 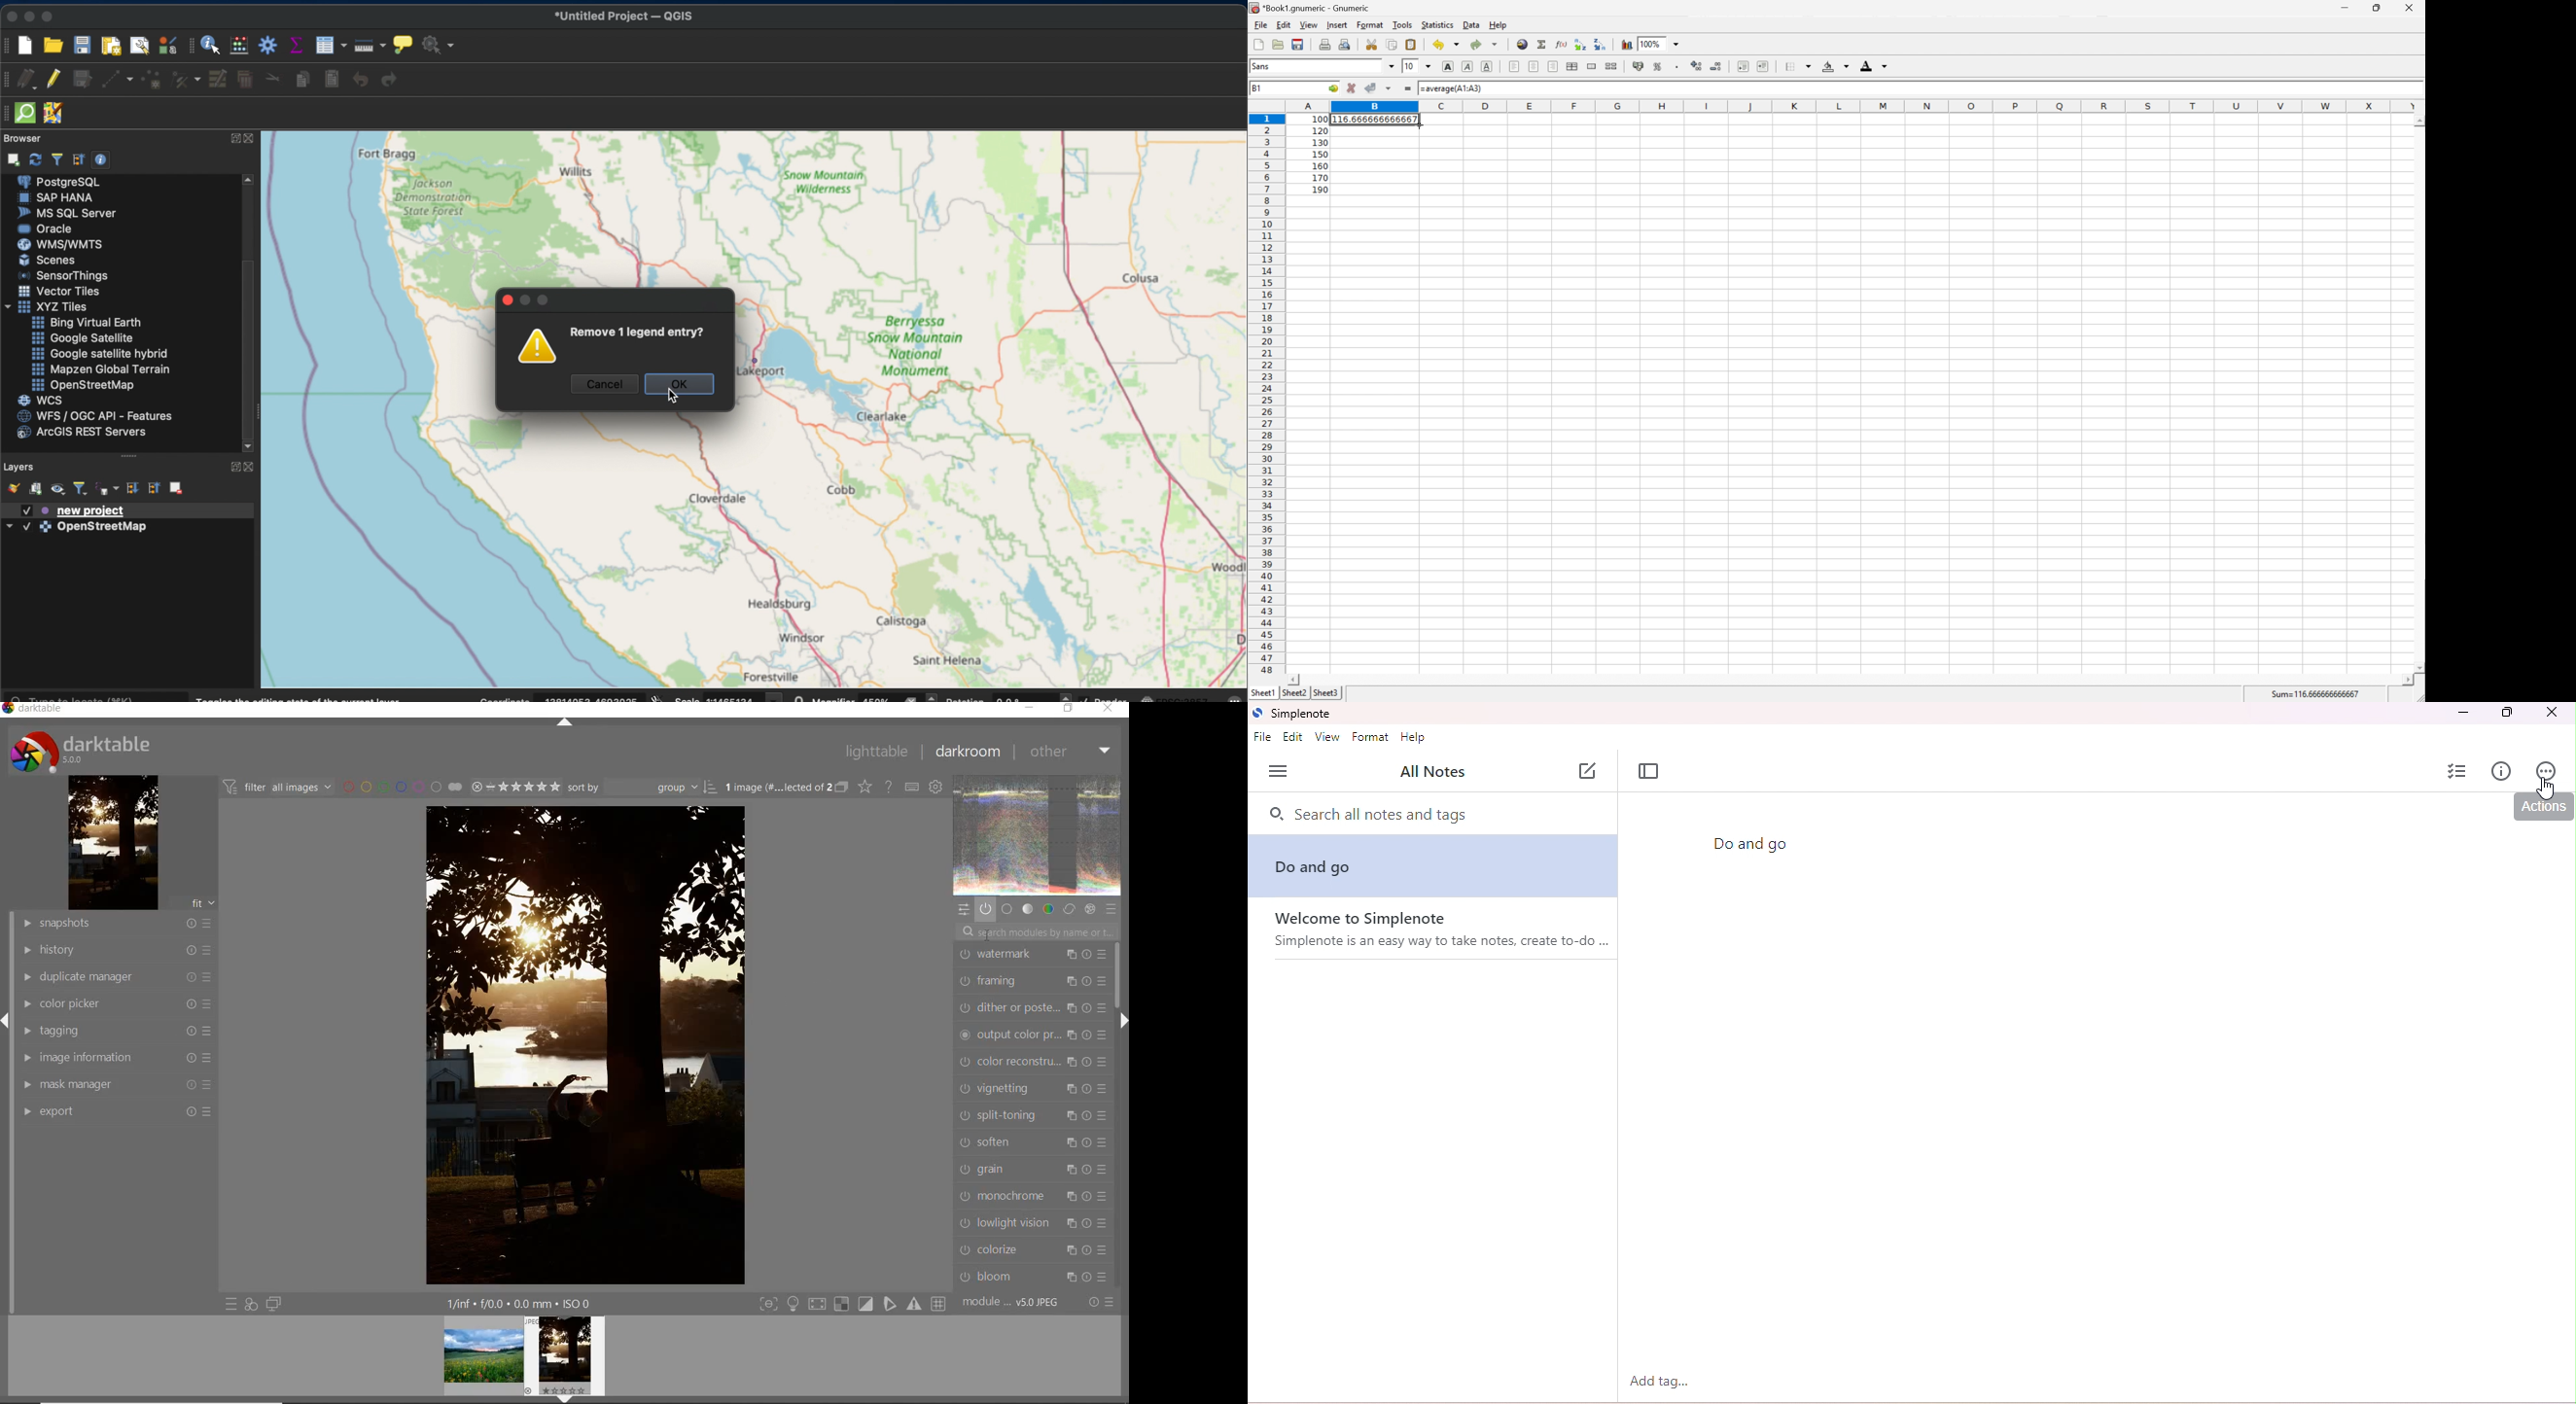 I want to click on Italic, so click(x=1466, y=67).